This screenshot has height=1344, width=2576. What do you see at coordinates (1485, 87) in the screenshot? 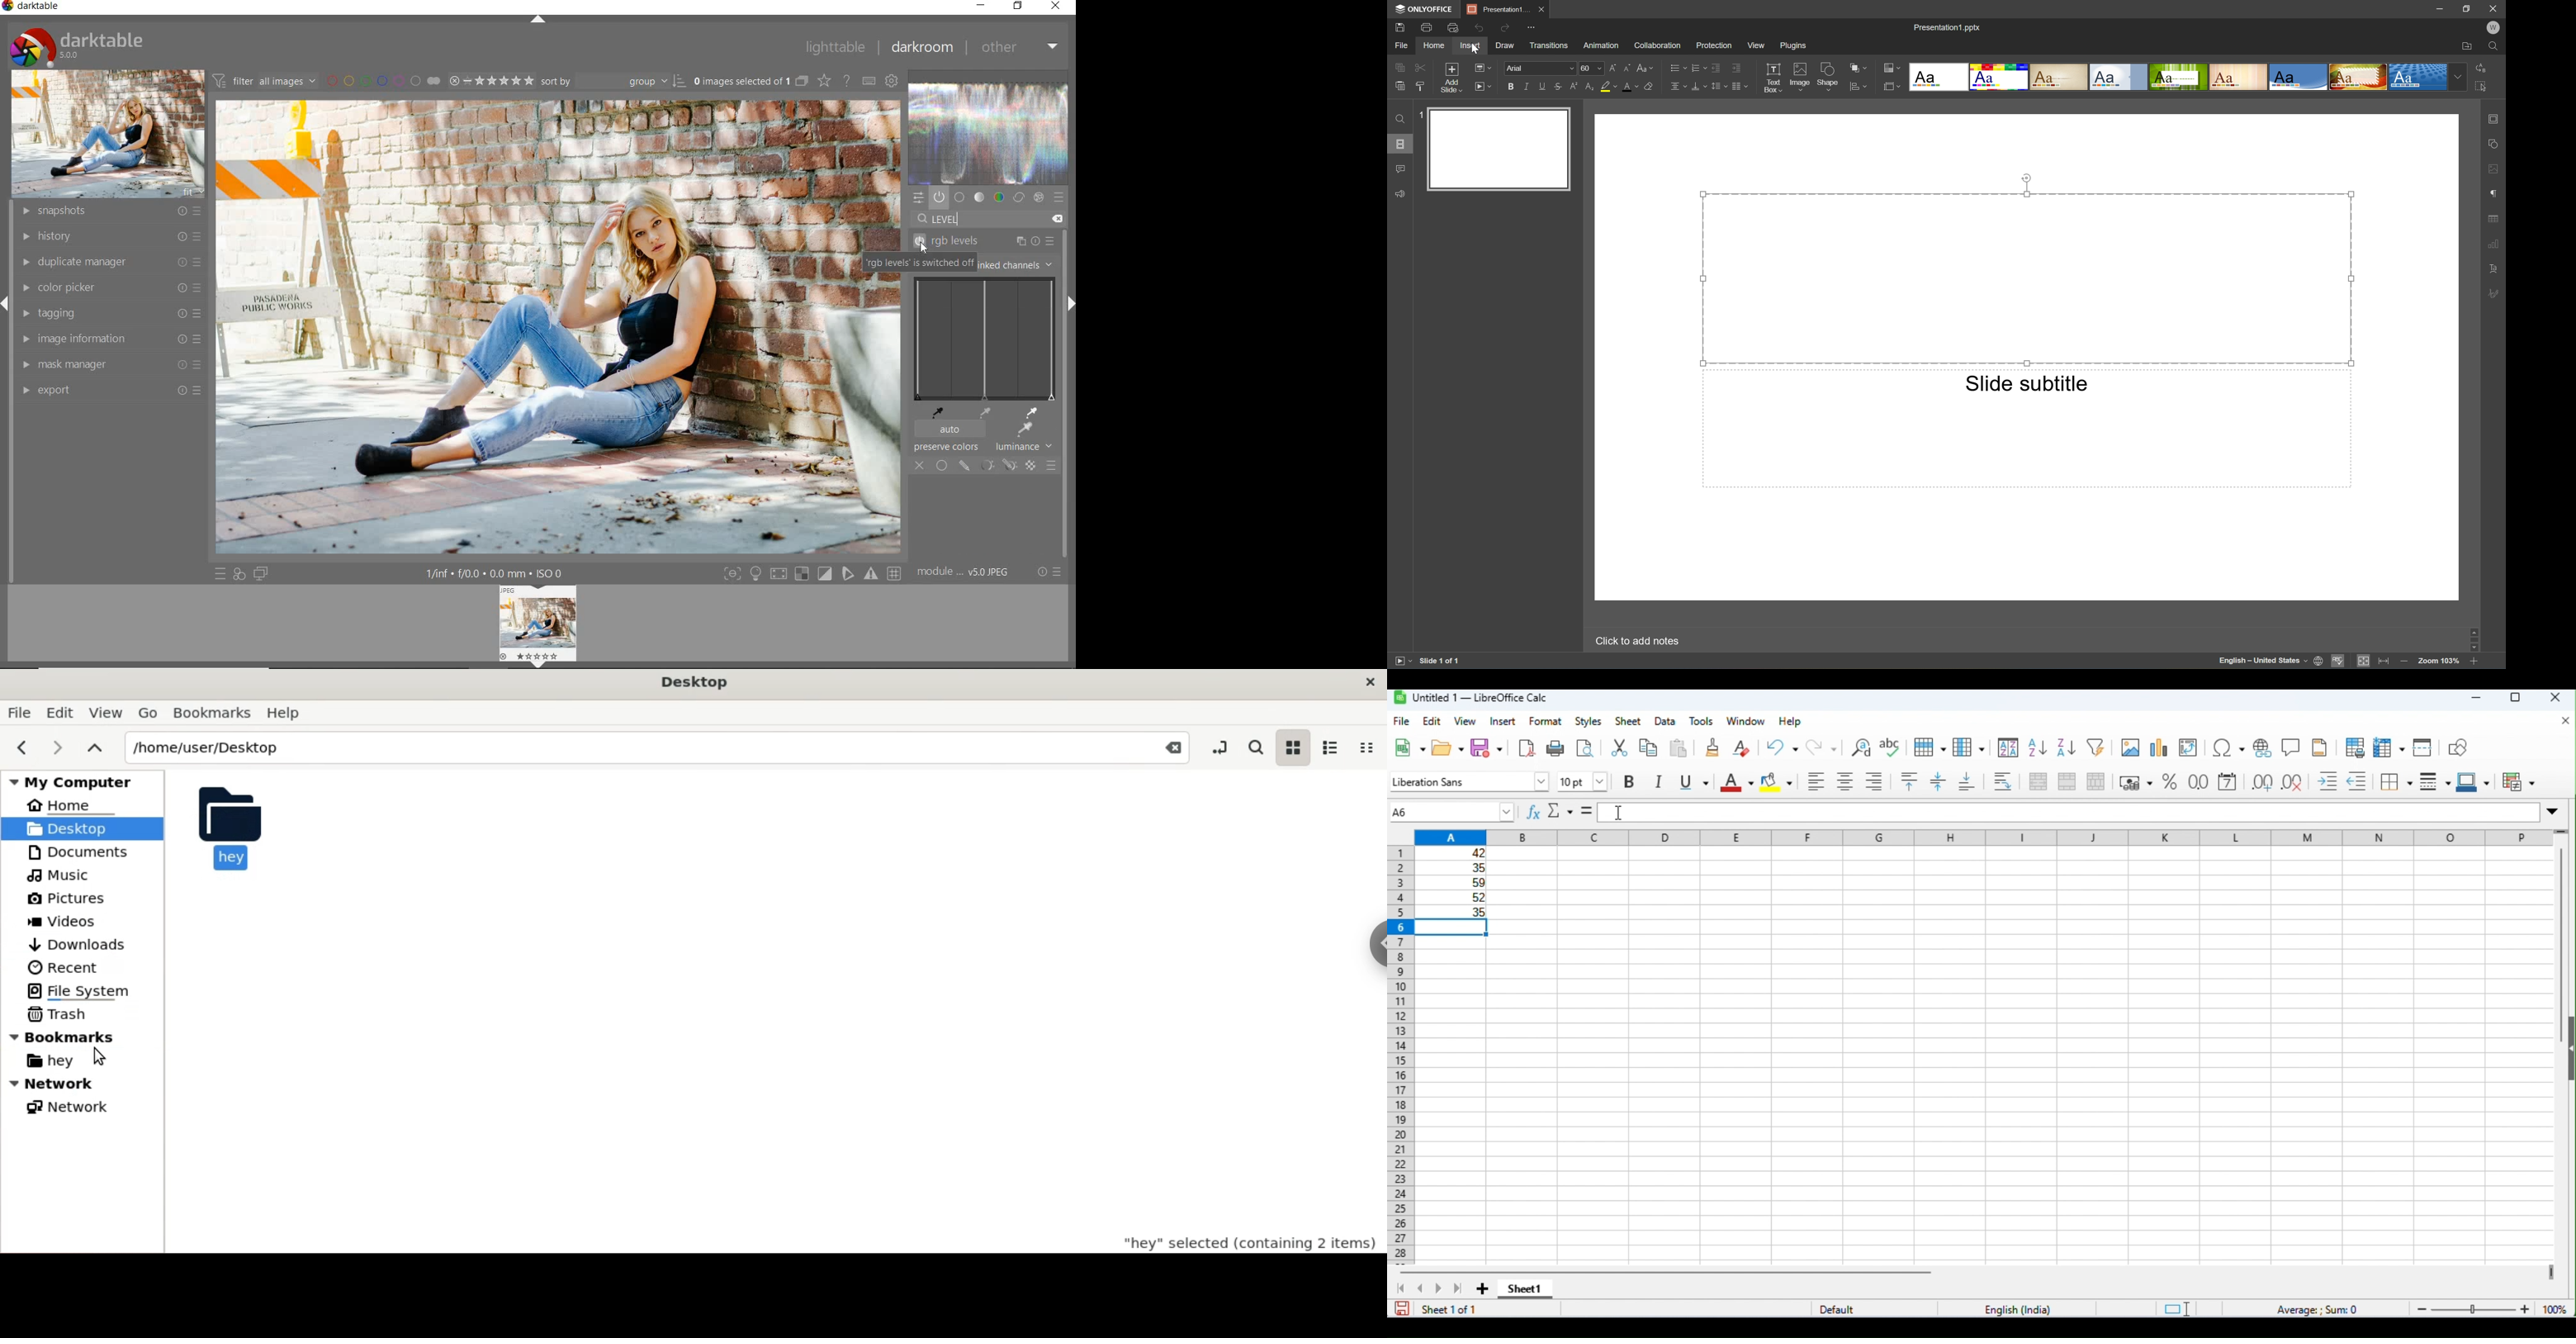
I see `Start slideshow` at bounding box center [1485, 87].